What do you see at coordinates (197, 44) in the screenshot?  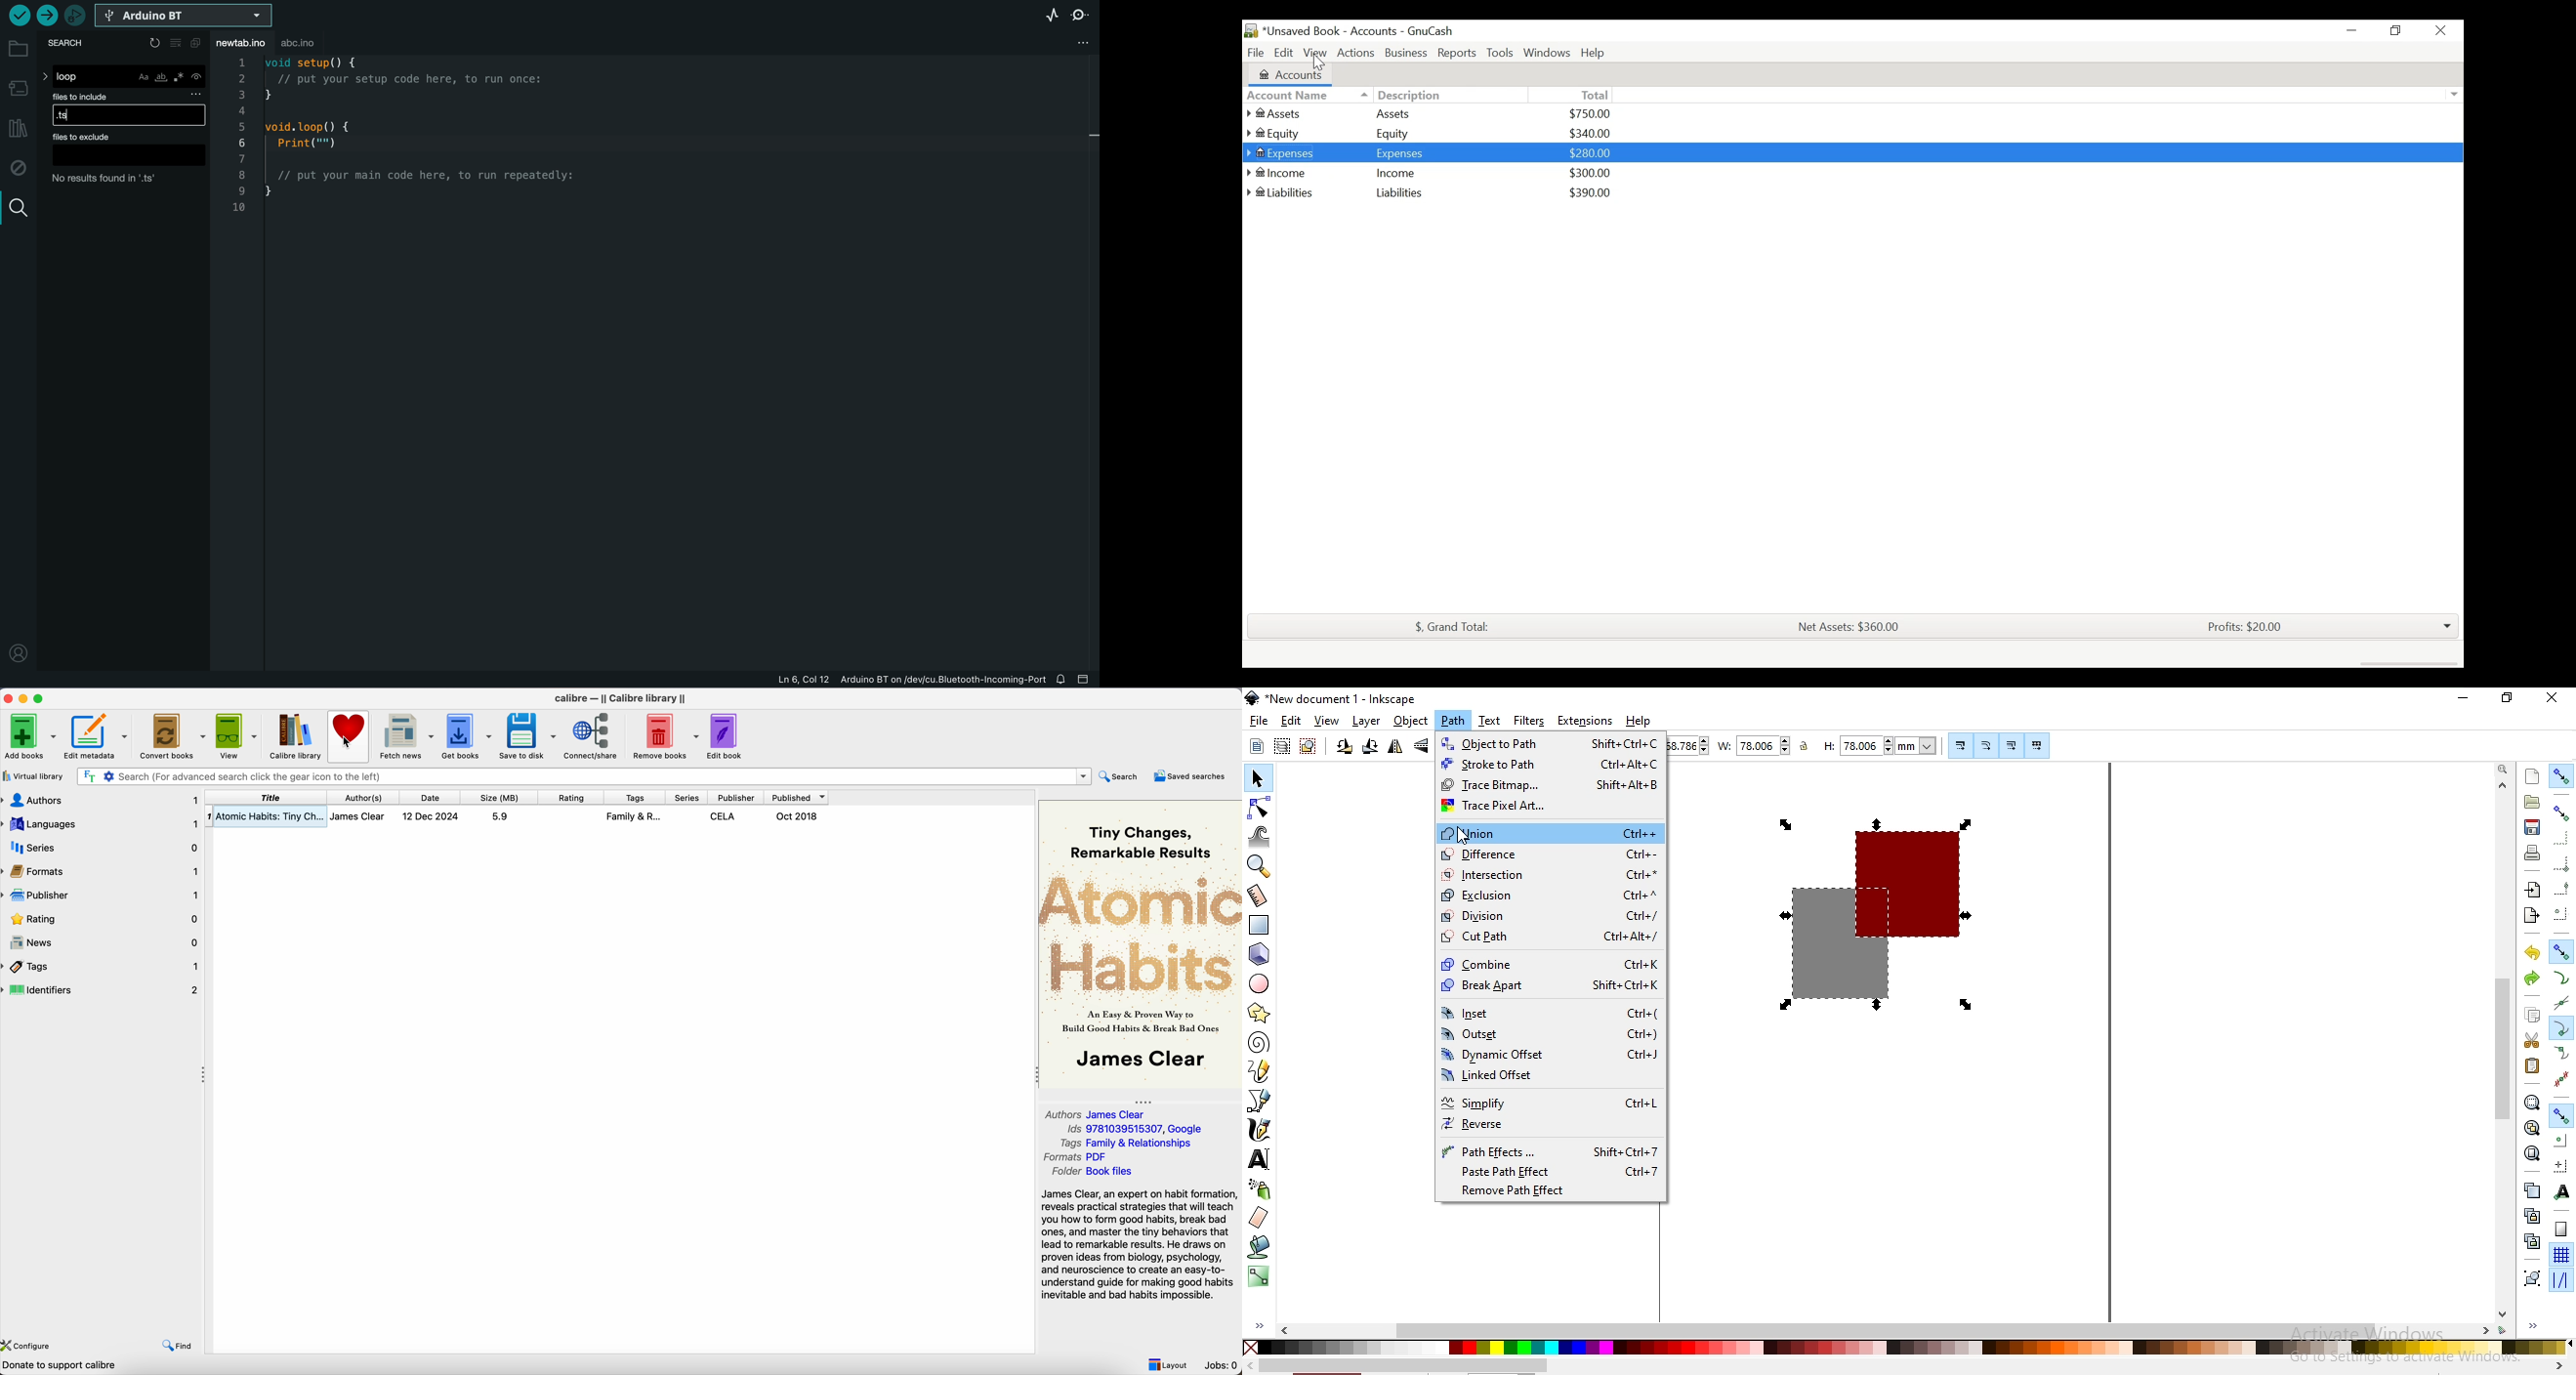 I see `copy` at bounding box center [197, 44].